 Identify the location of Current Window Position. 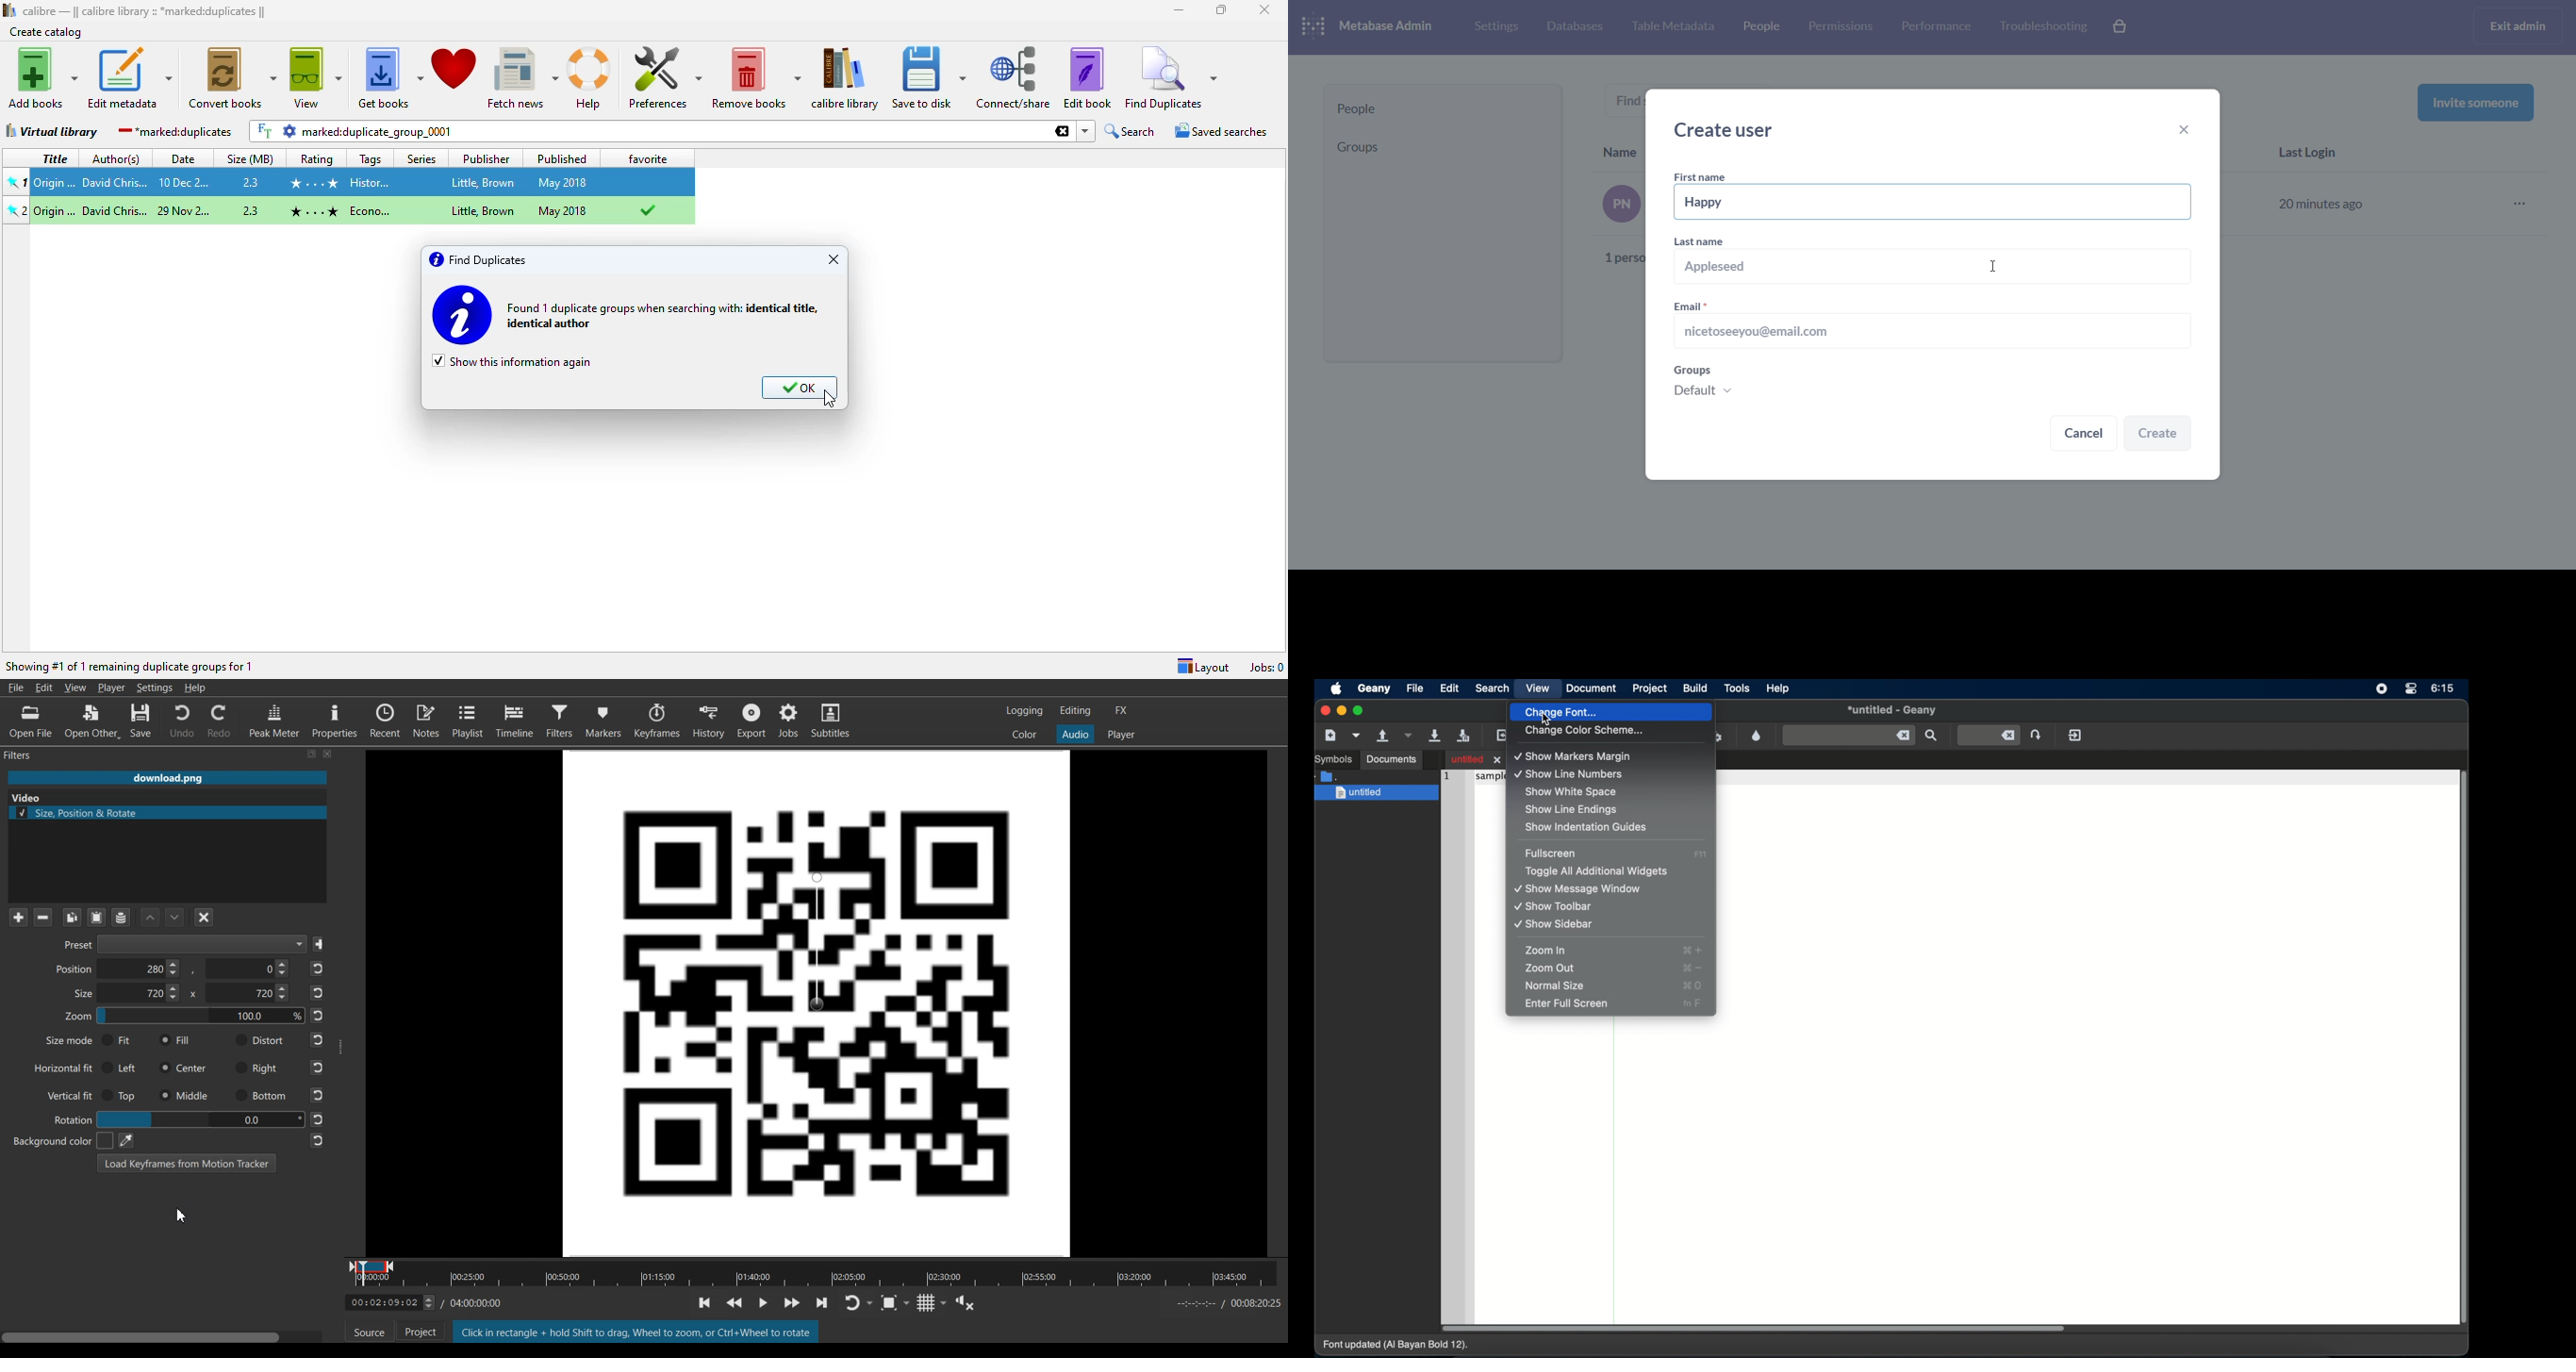
(372, 1263).